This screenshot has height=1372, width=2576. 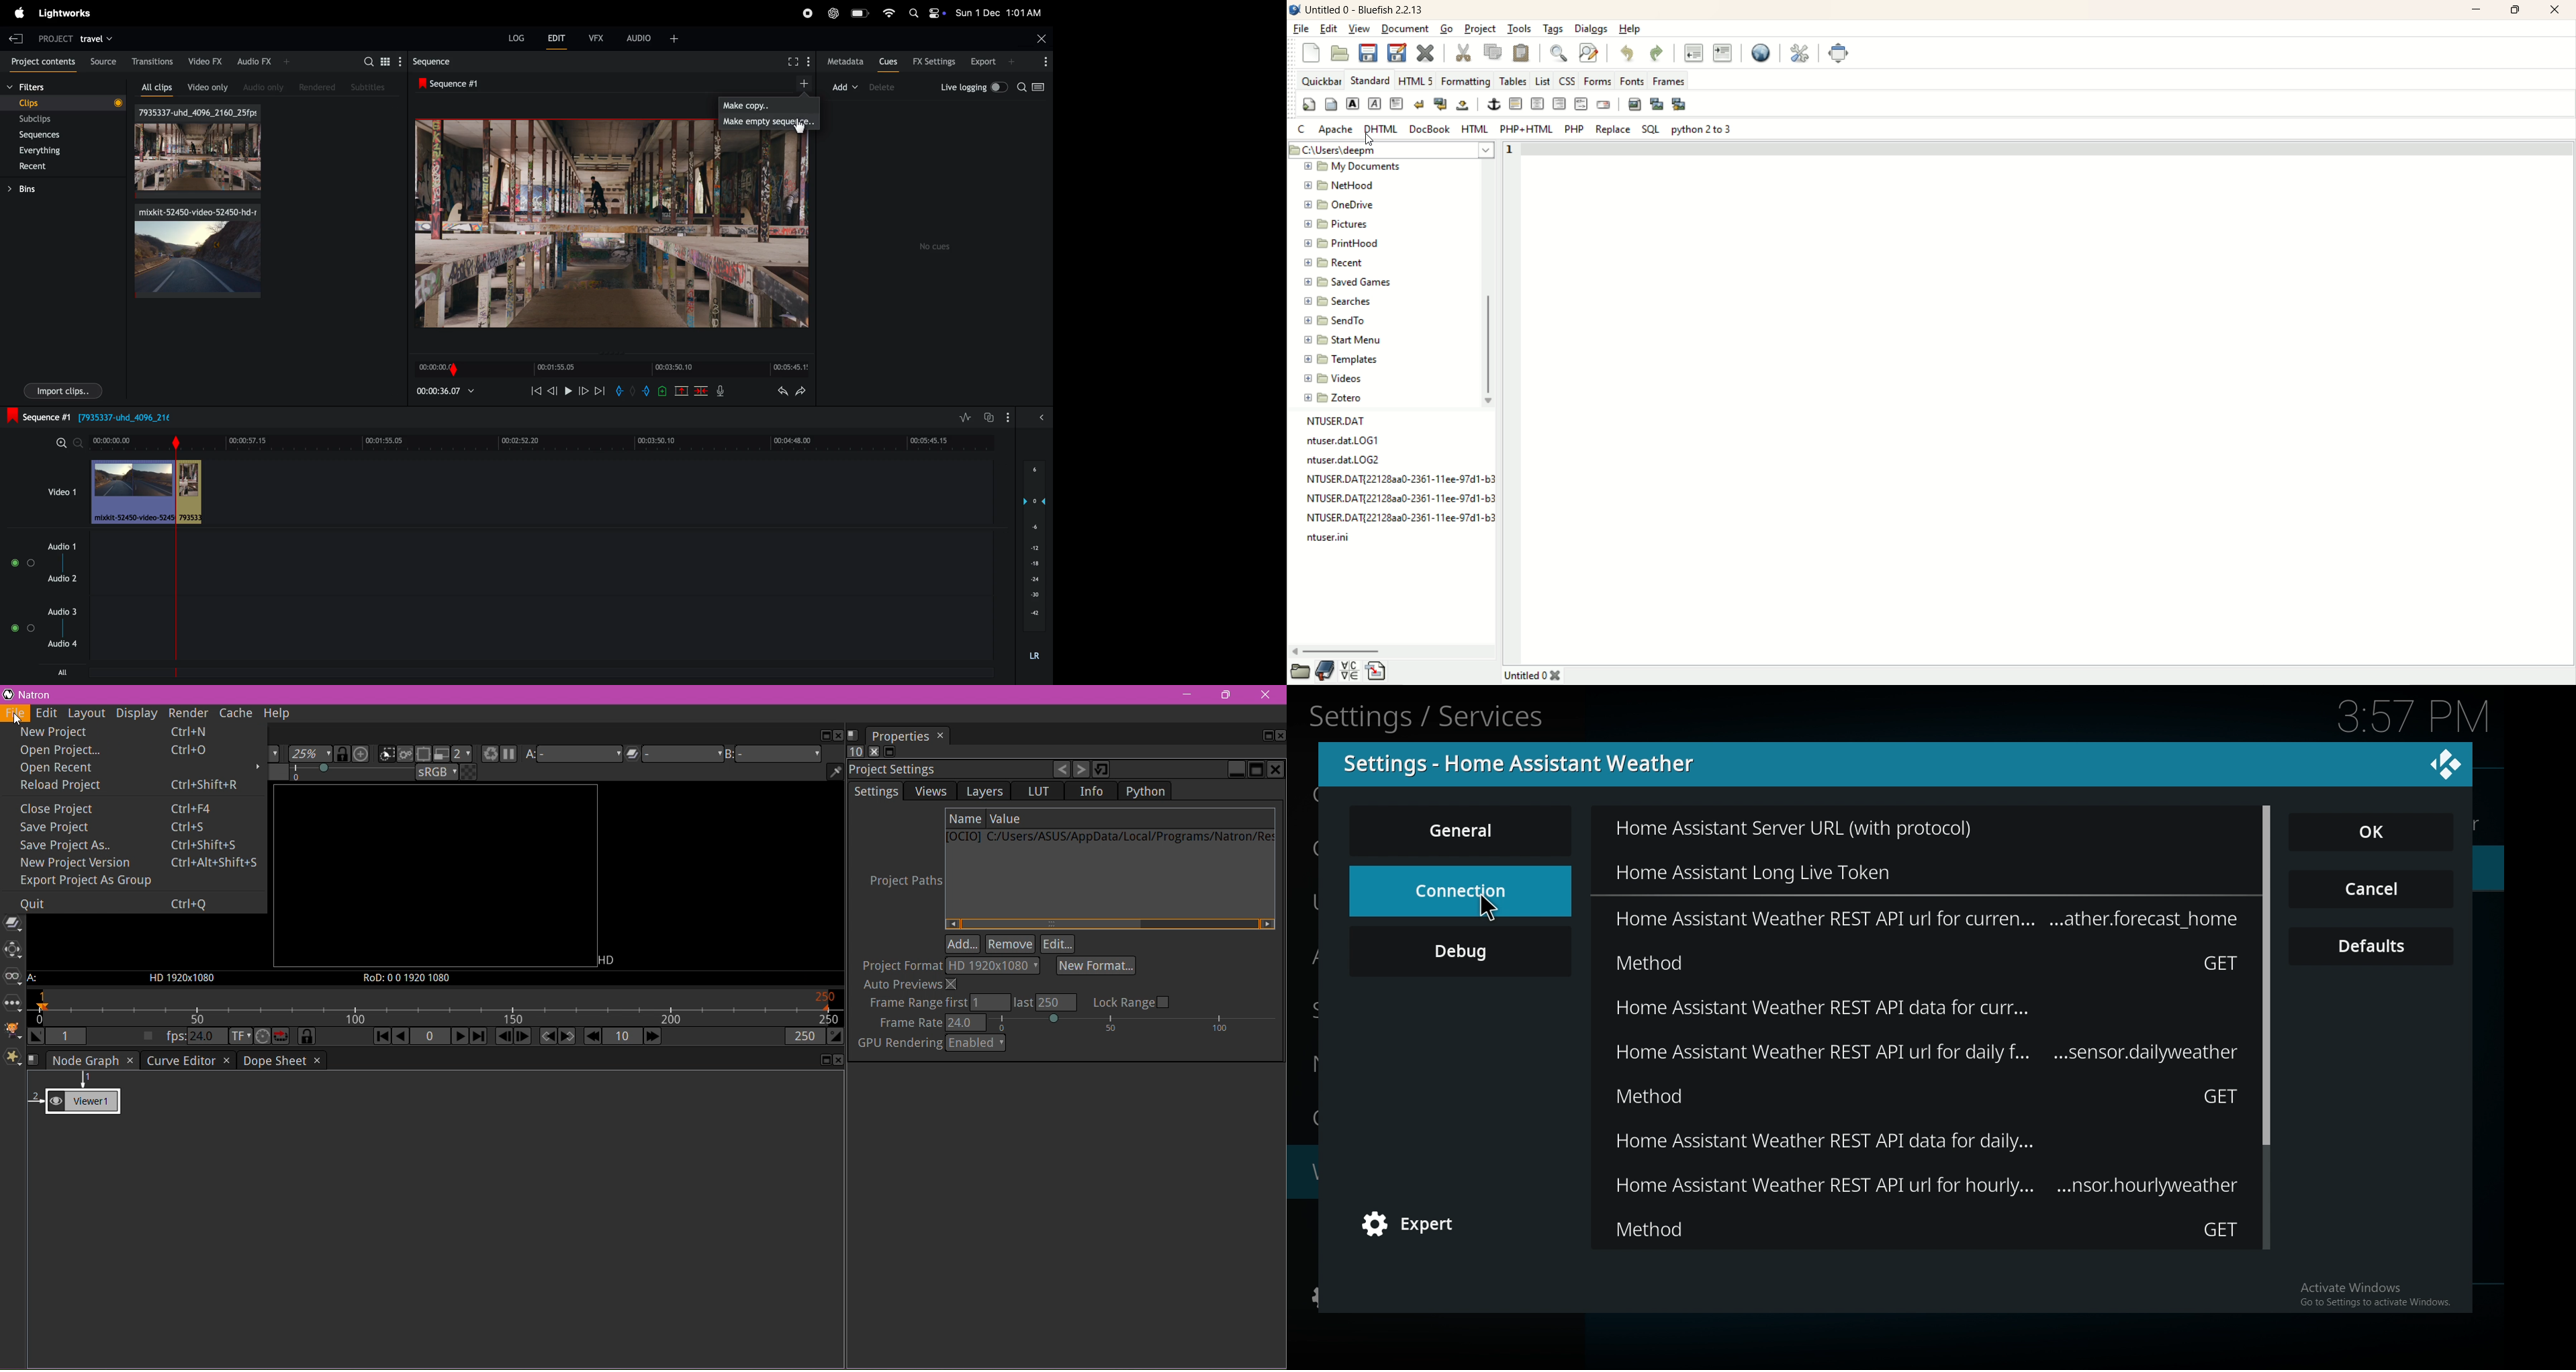 I want to click on subtitles, so click(x=369, y=87).